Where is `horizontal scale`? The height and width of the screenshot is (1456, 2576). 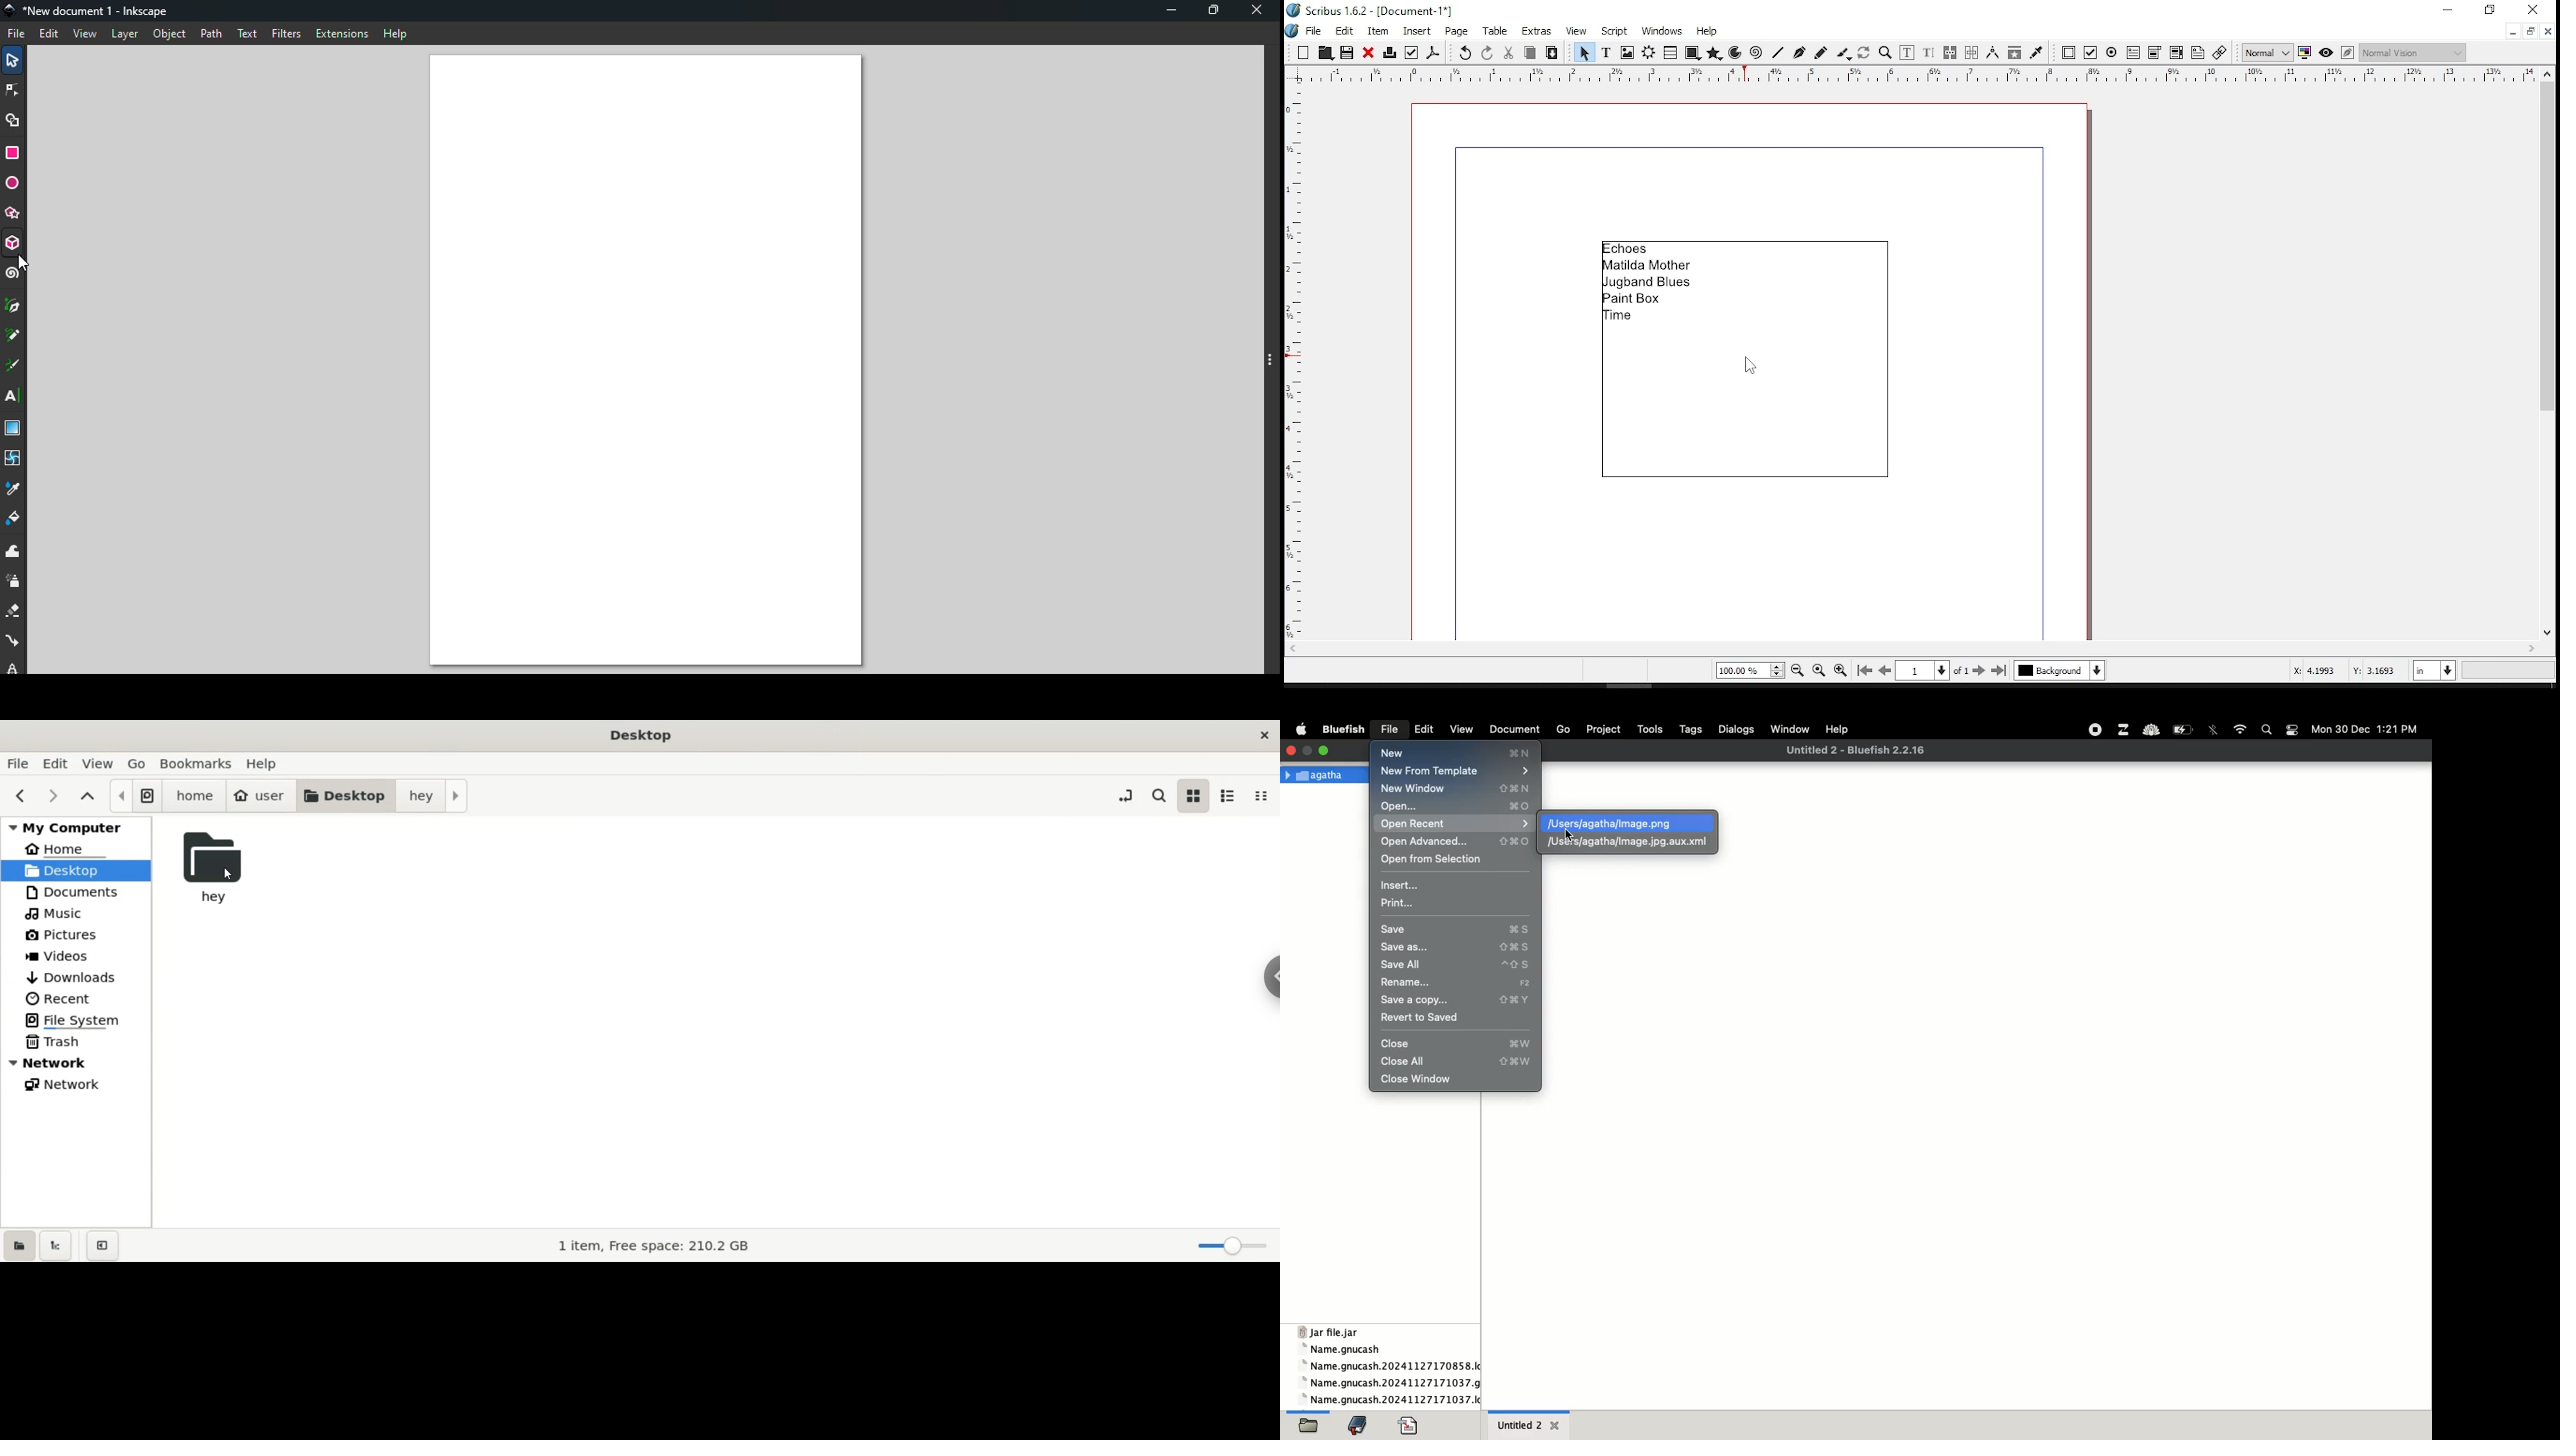 horizontal scale is located at coordinates (1930, 73).